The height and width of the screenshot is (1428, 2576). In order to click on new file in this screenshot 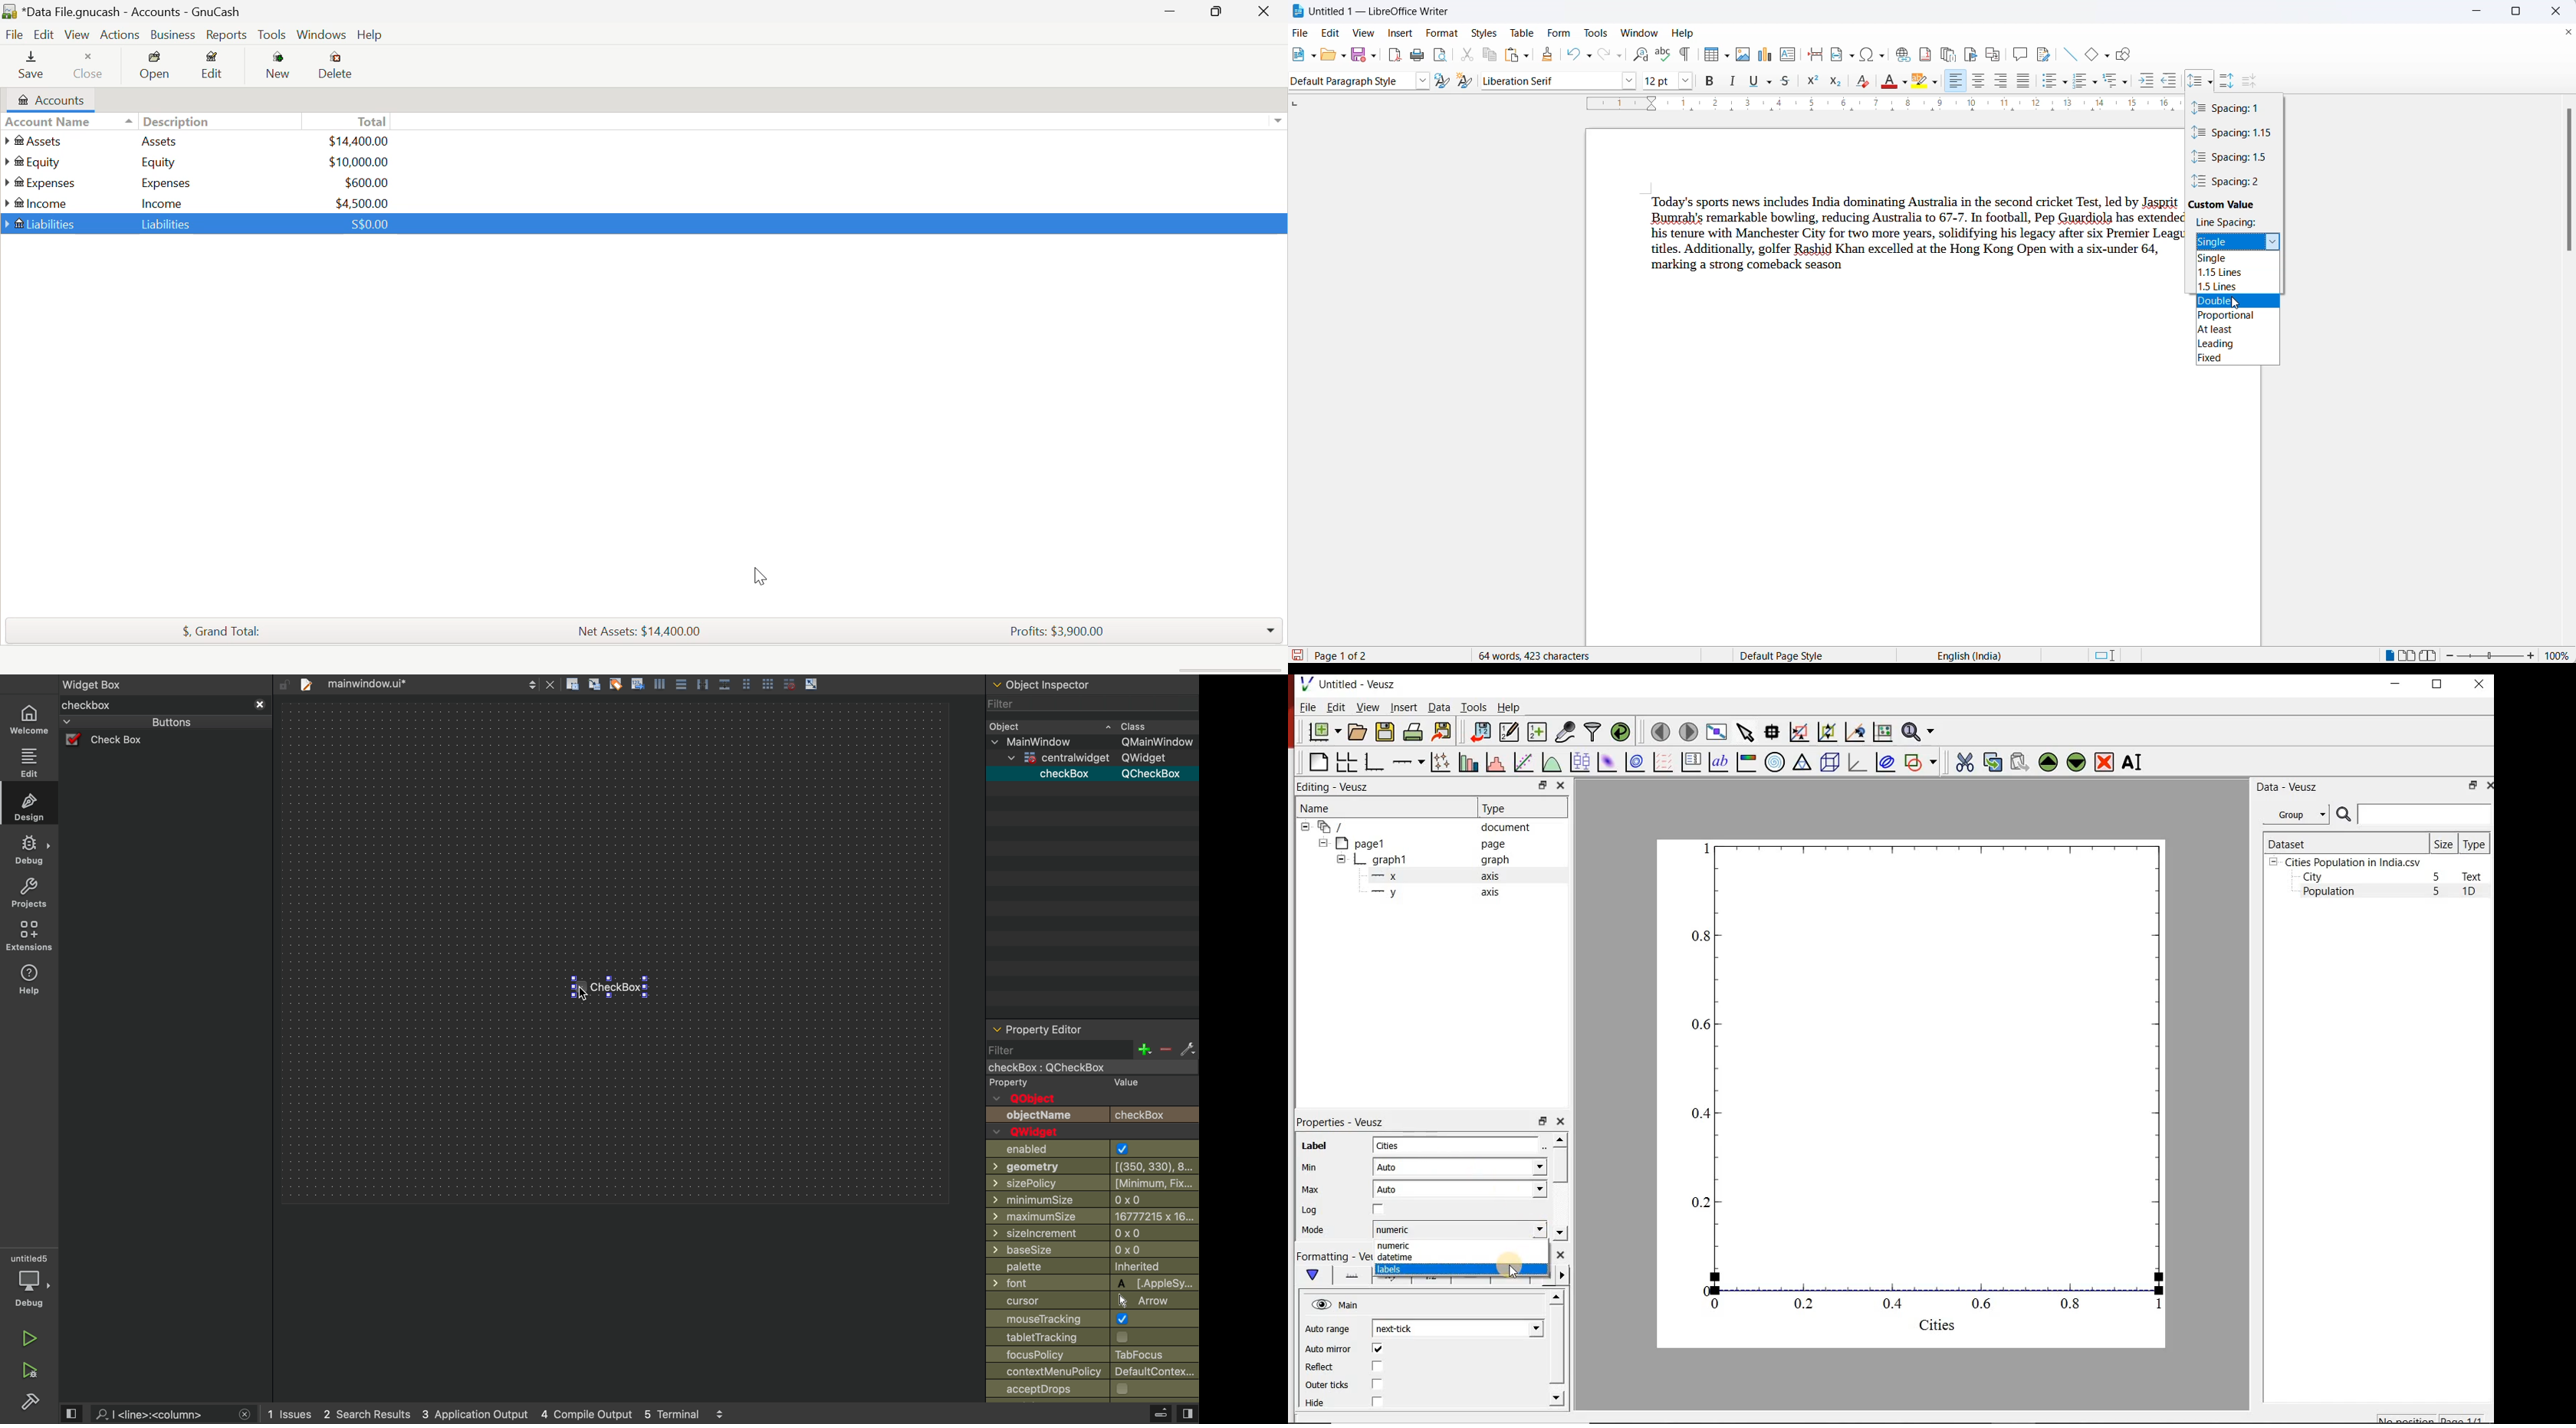, I will do `click(1300, 58)`.